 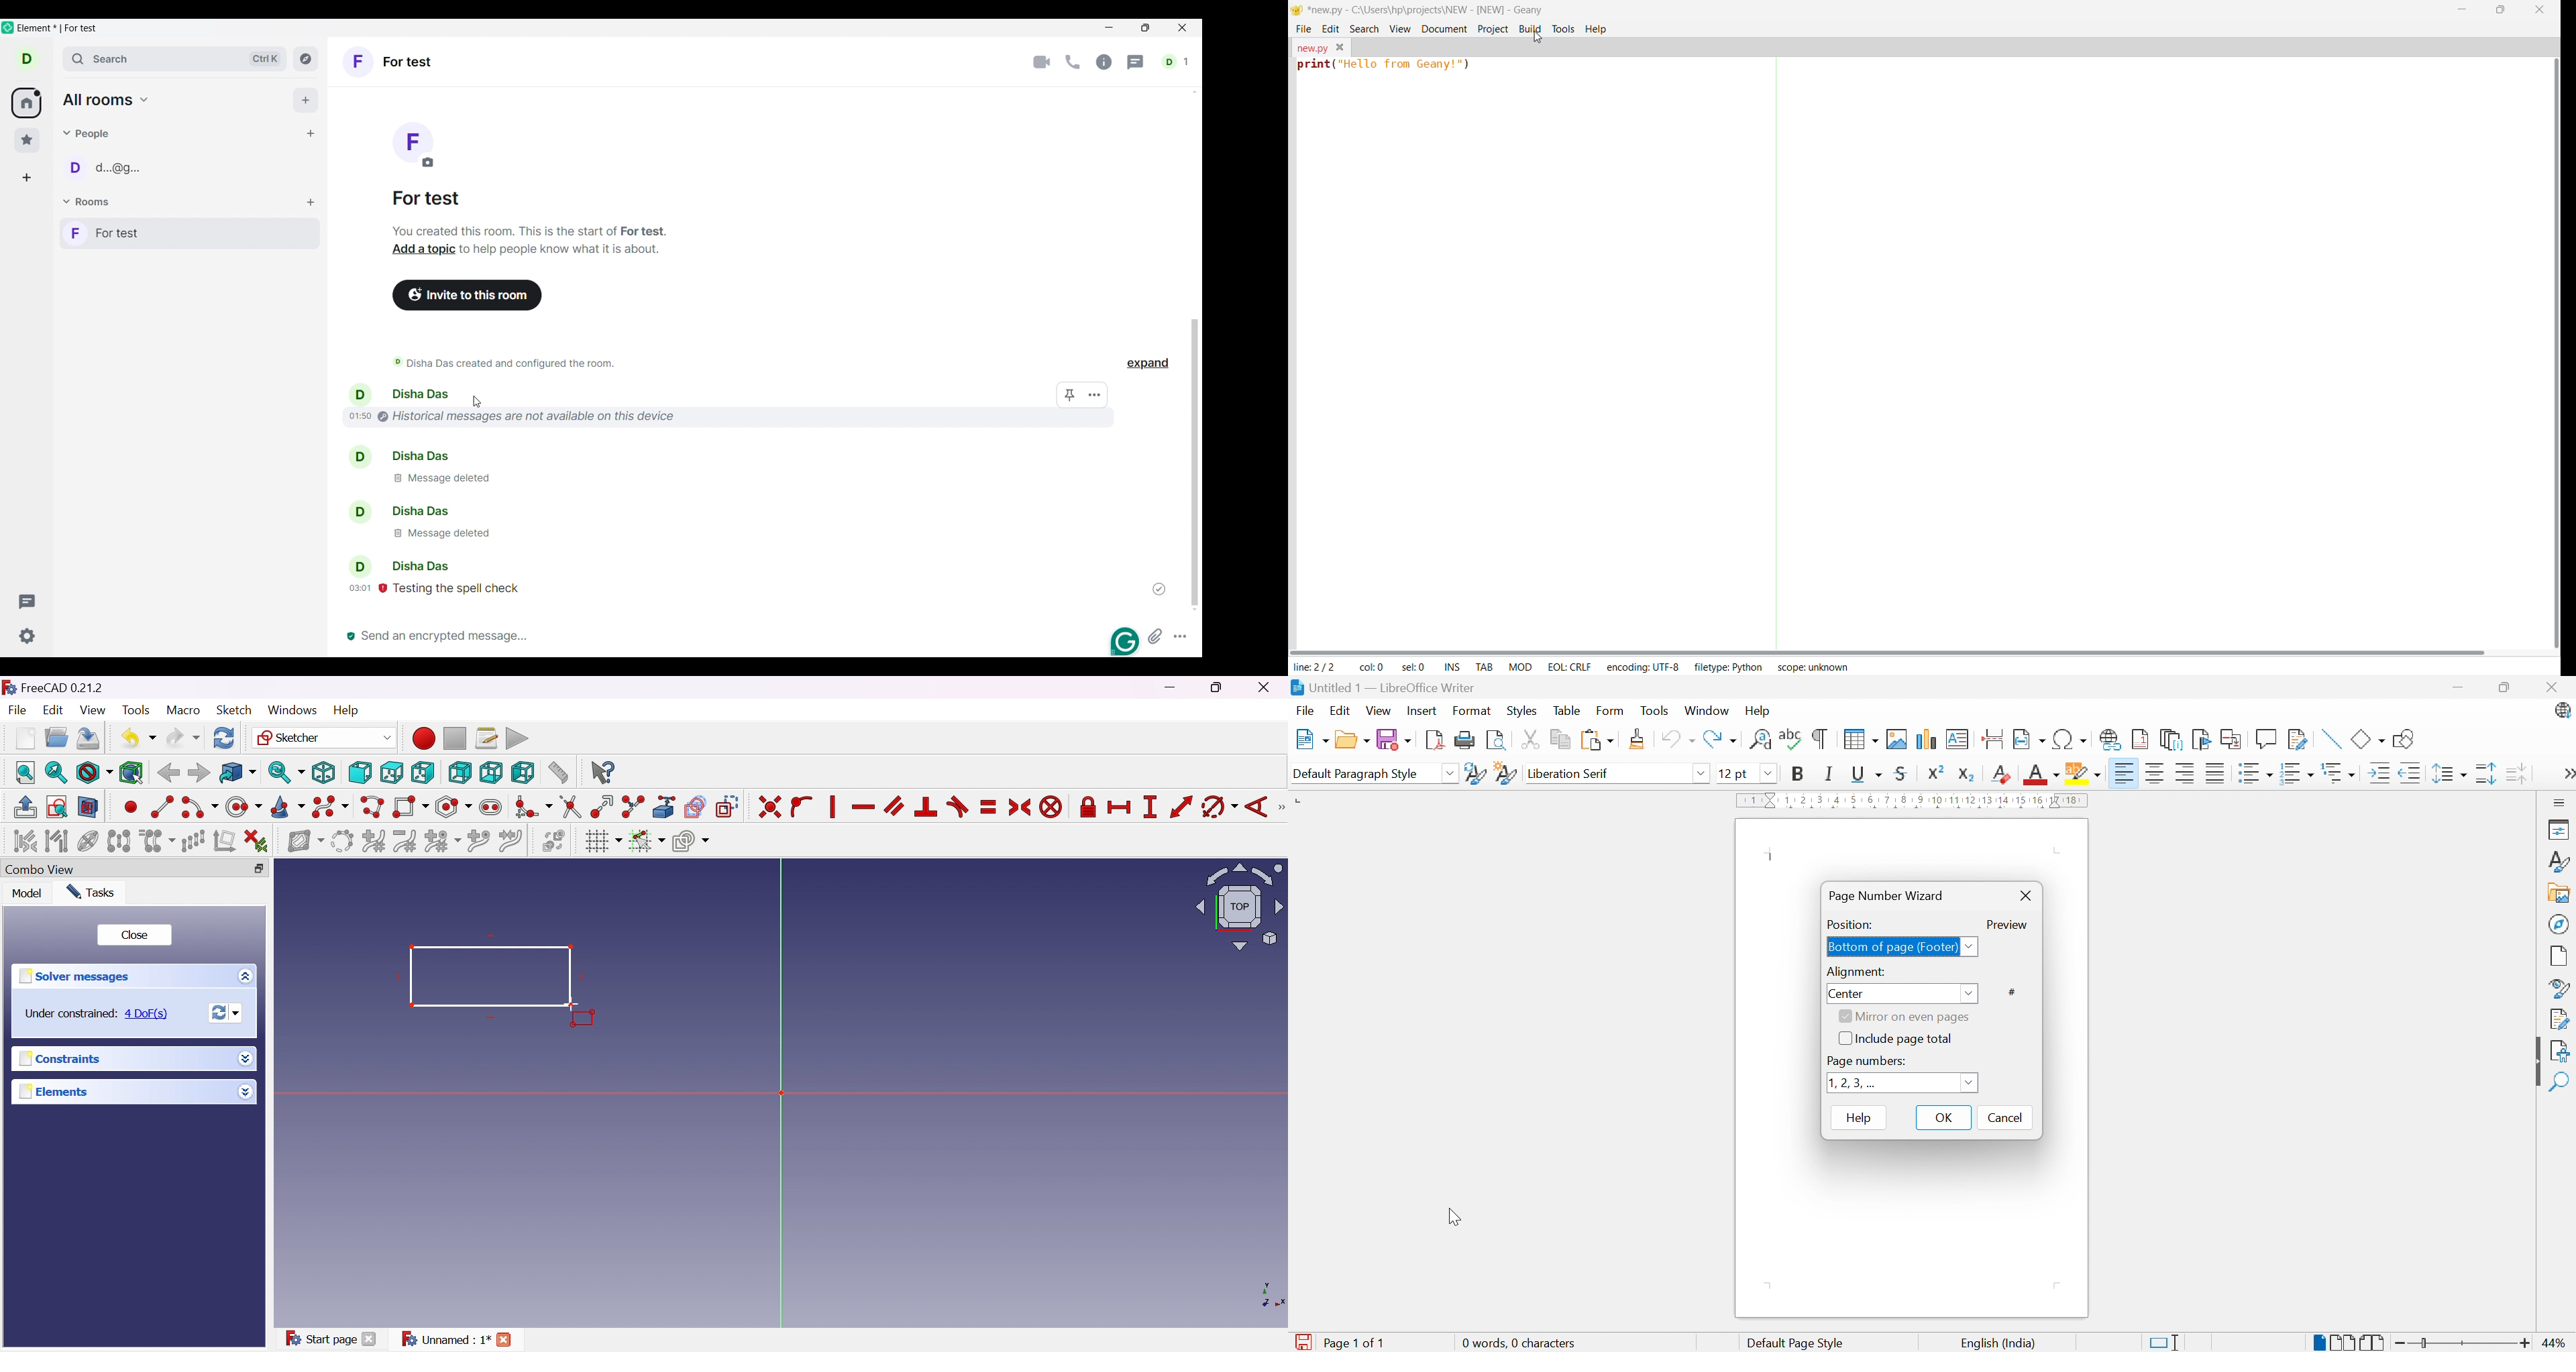 I want to click on Insert page break, so click(x=1992, y=737).